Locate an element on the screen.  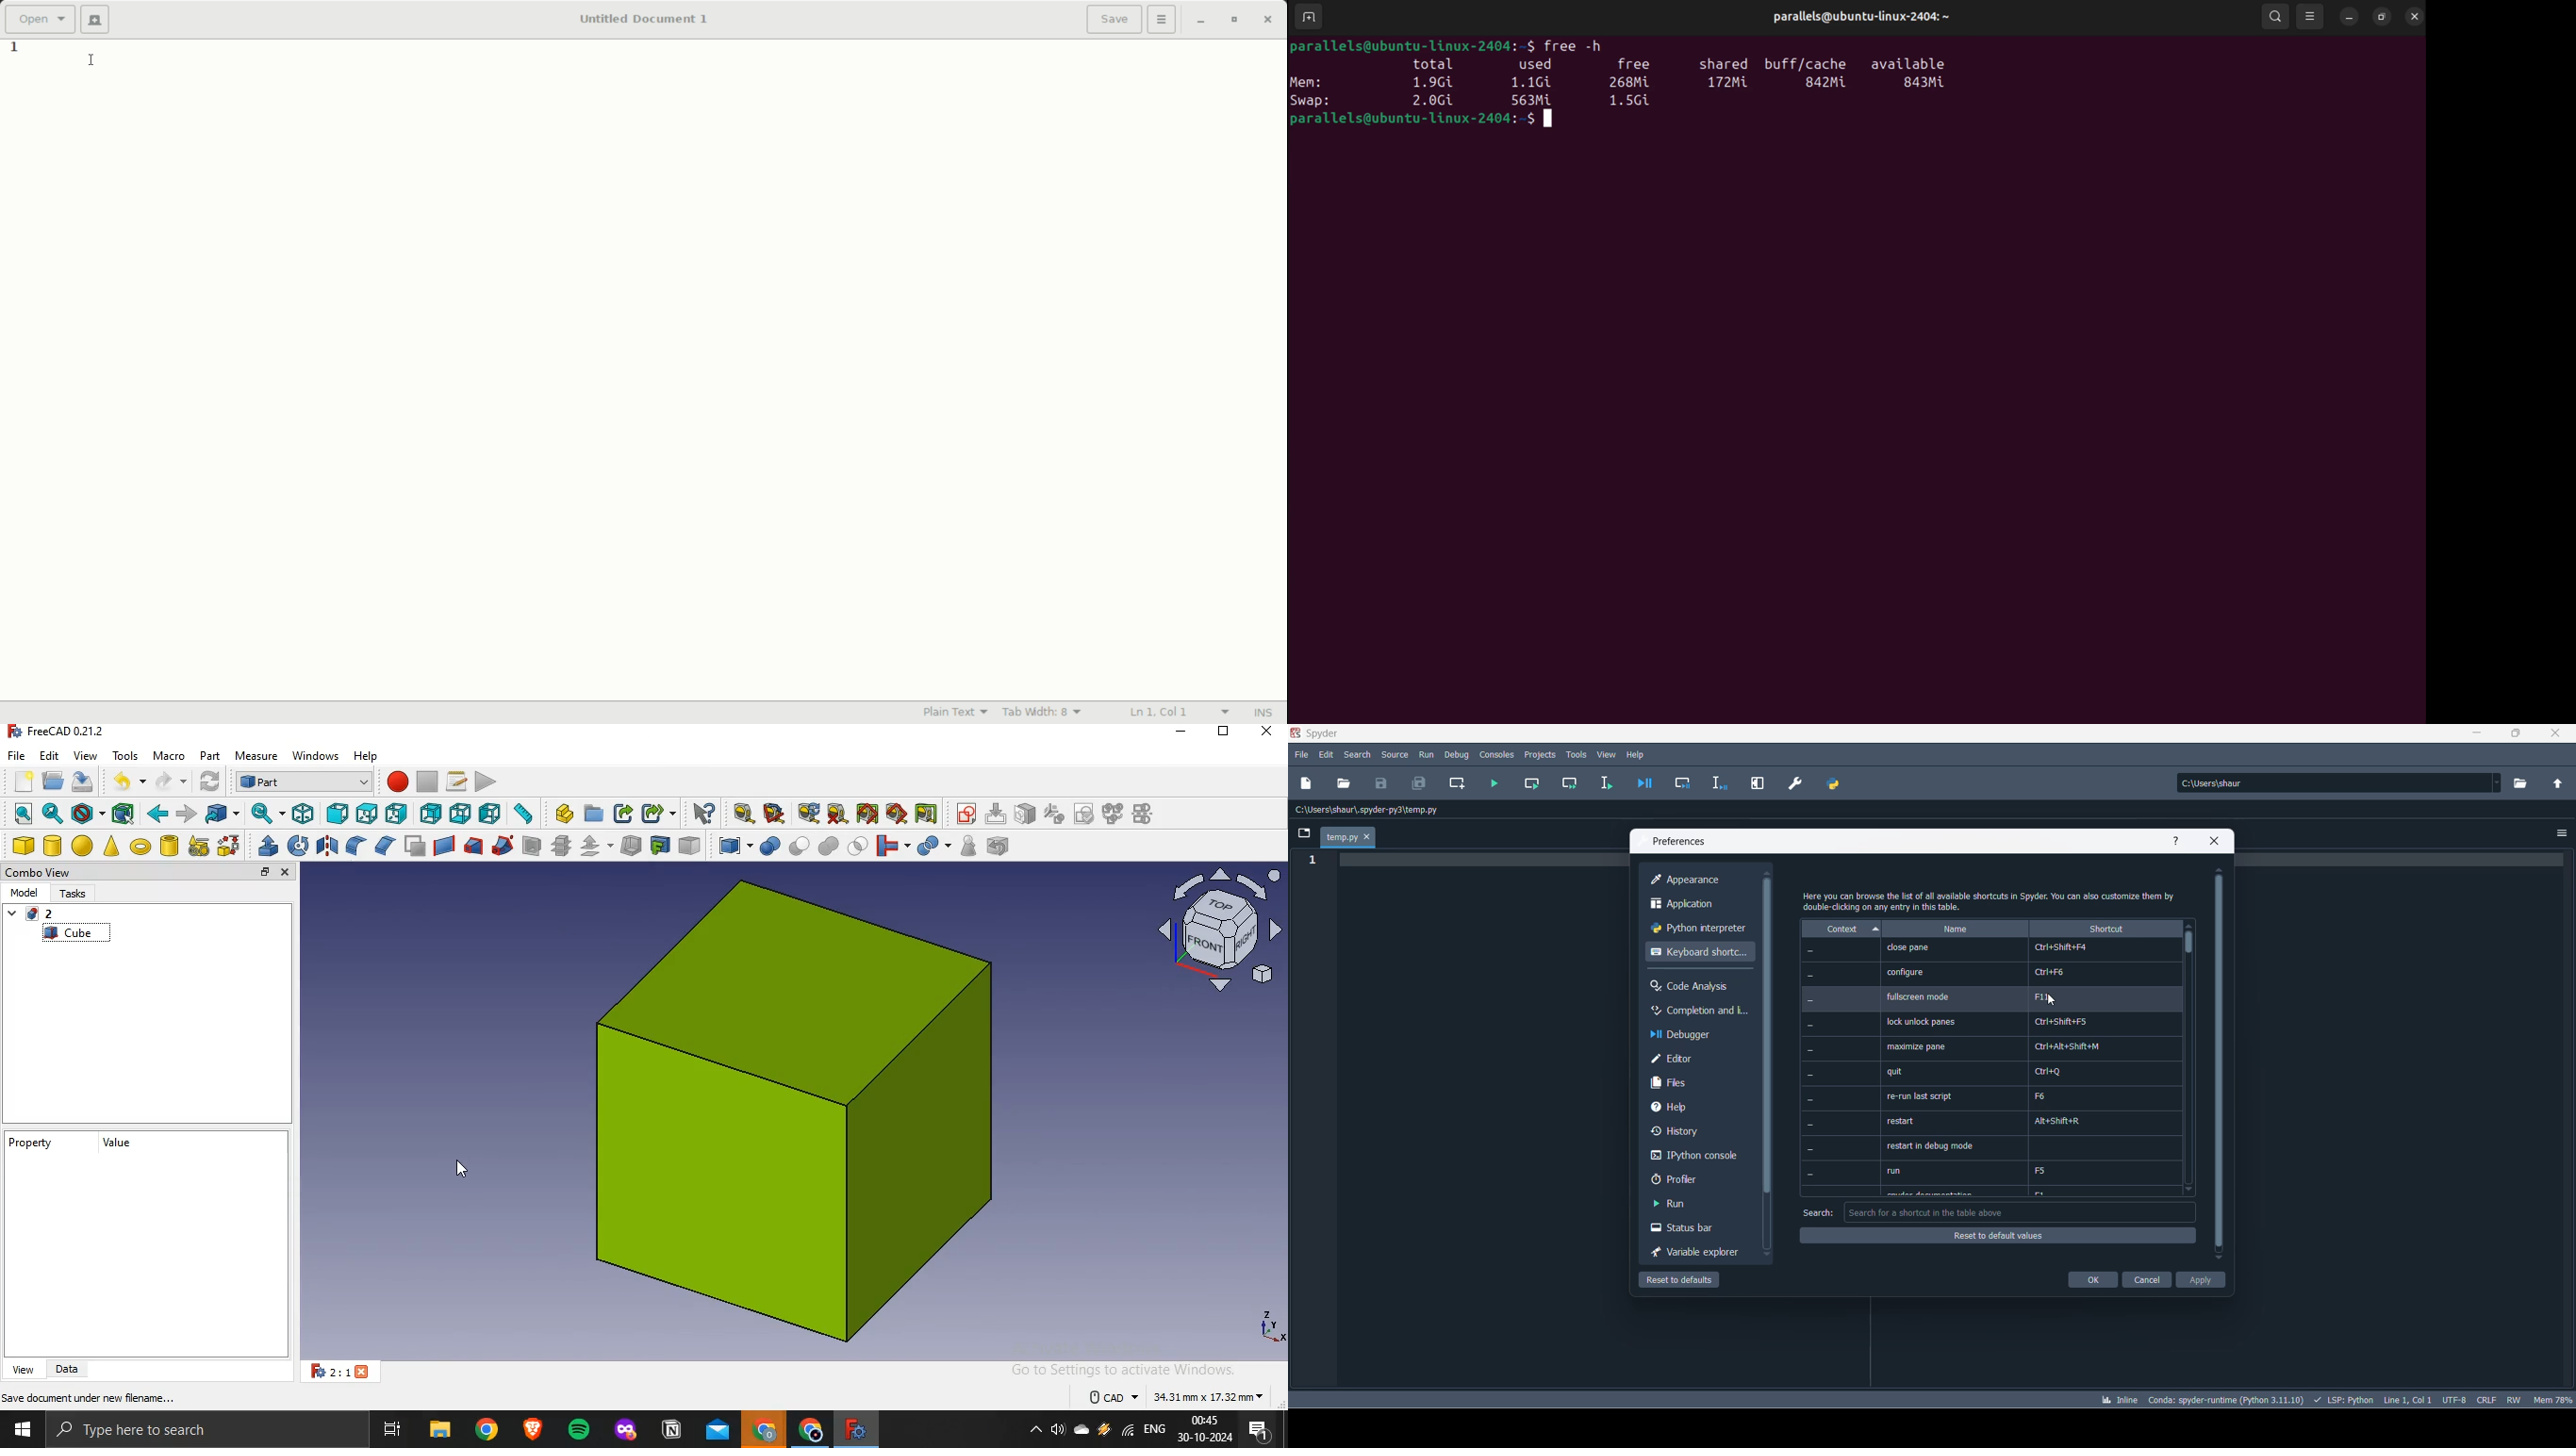
bottom is located at coordinates (460, 814).